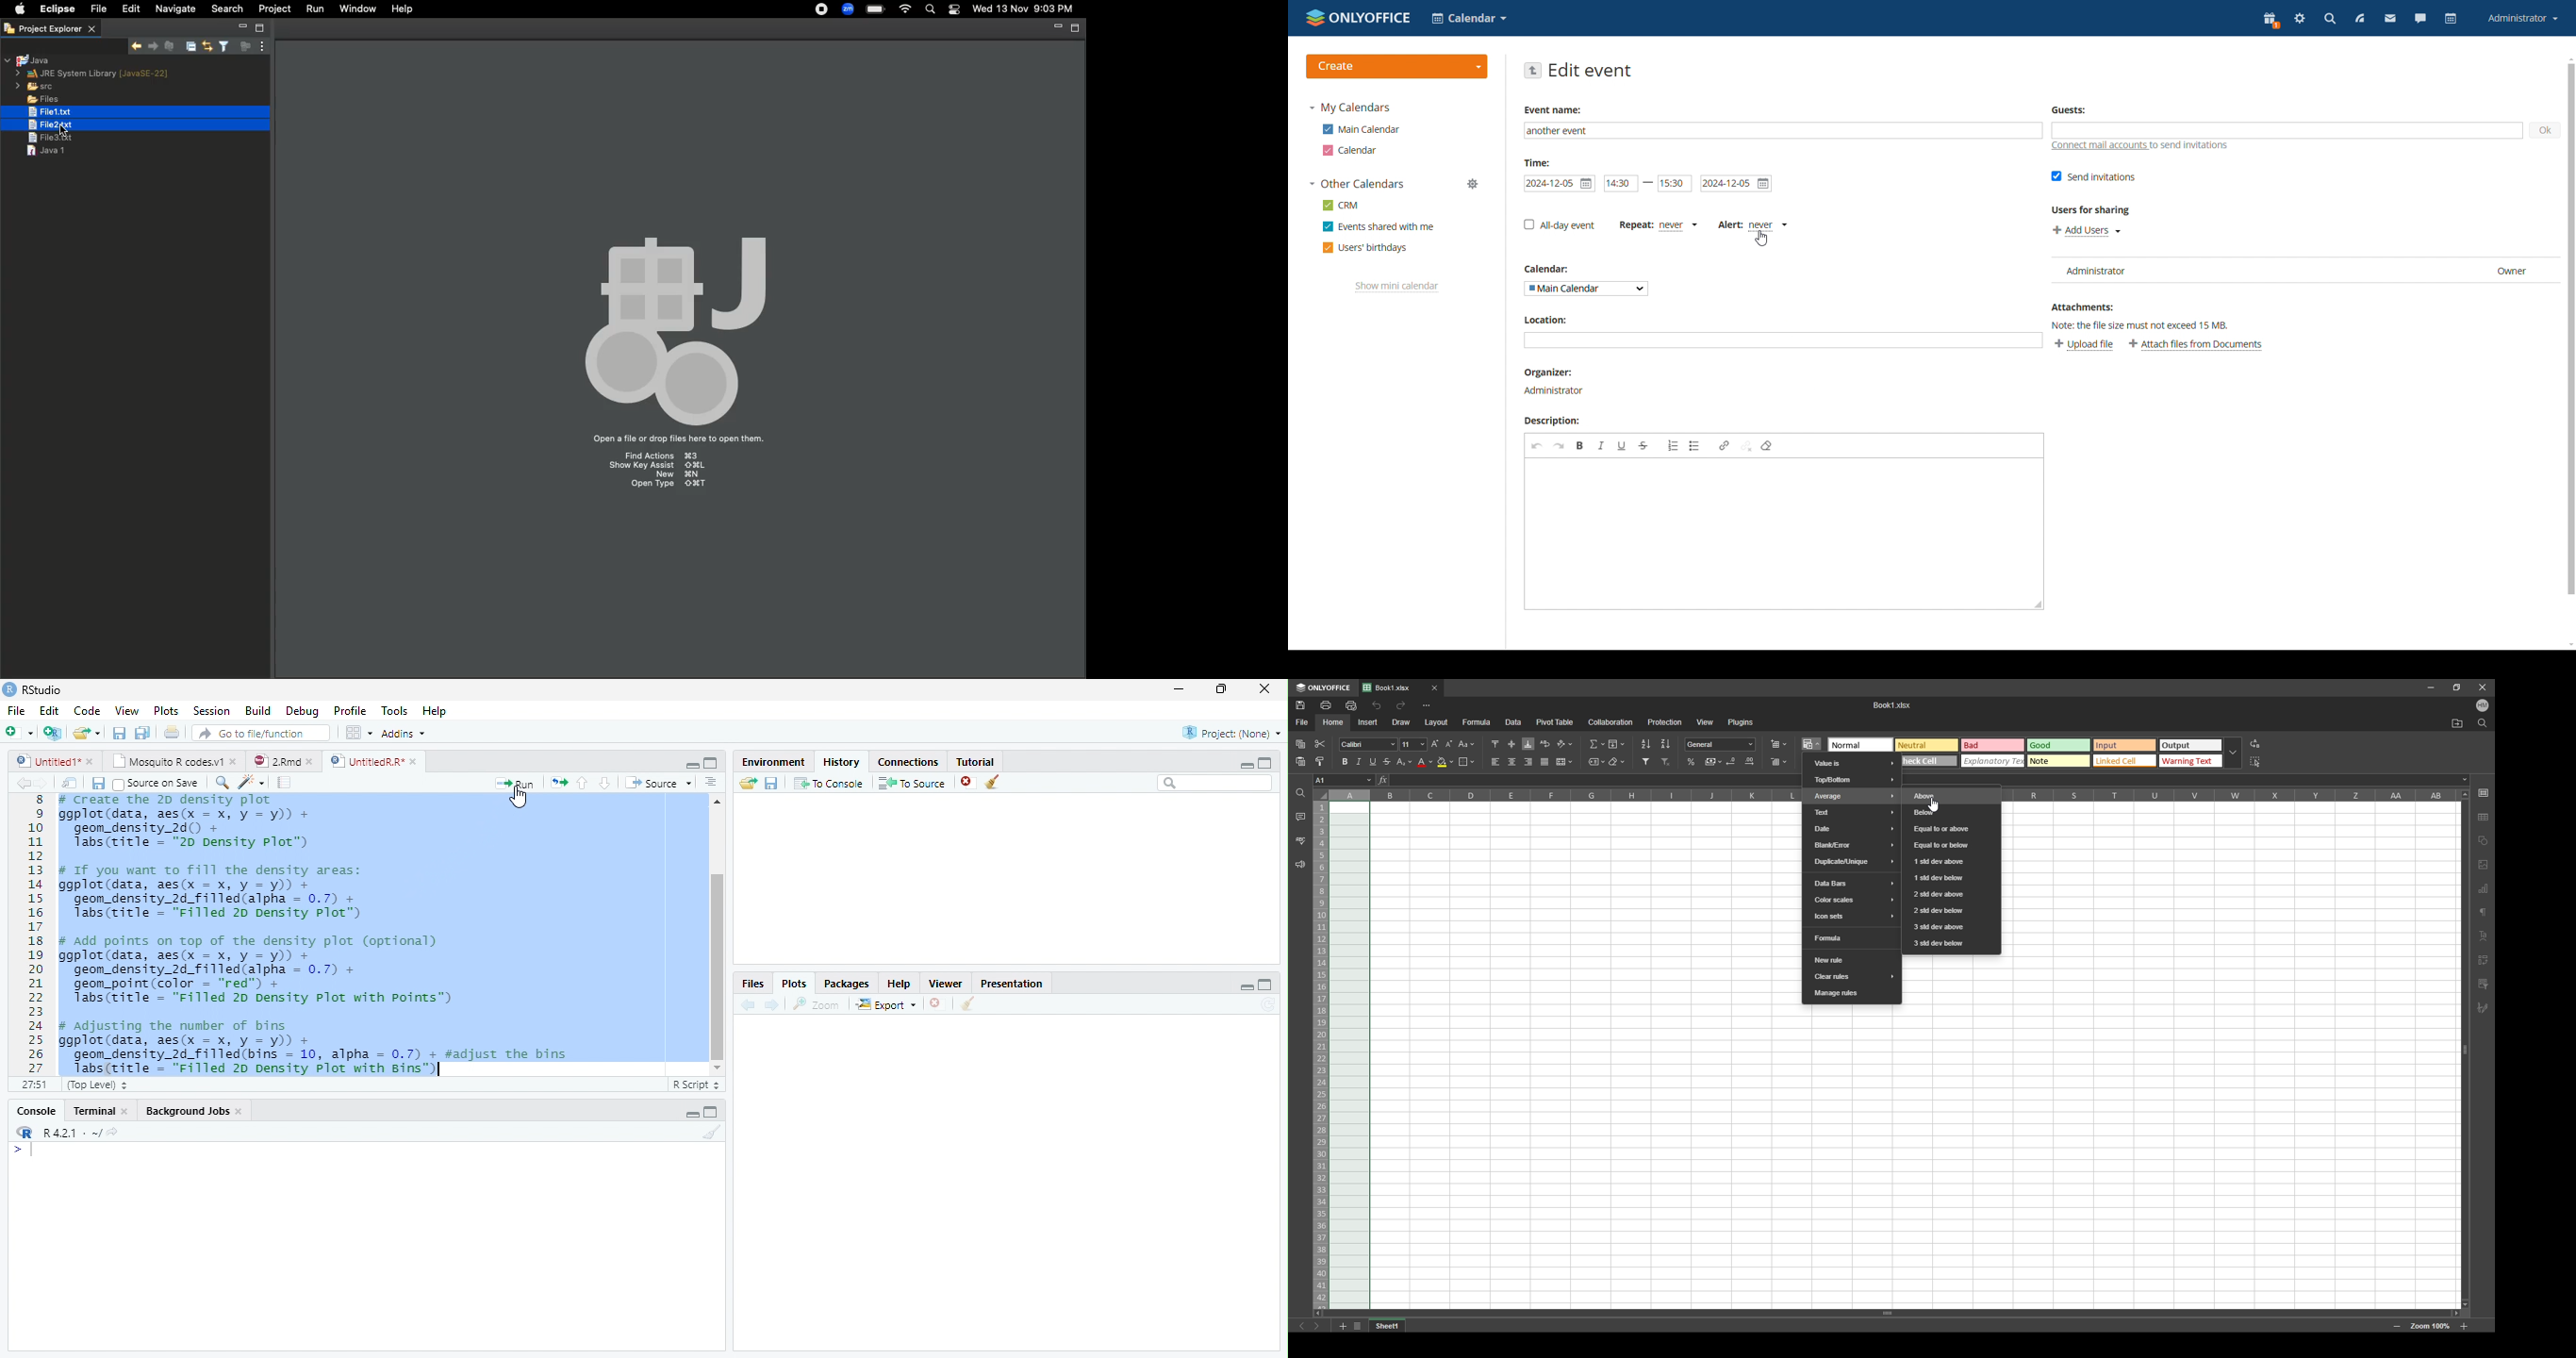  I want to click on (Top Level), so click(95, 1085).